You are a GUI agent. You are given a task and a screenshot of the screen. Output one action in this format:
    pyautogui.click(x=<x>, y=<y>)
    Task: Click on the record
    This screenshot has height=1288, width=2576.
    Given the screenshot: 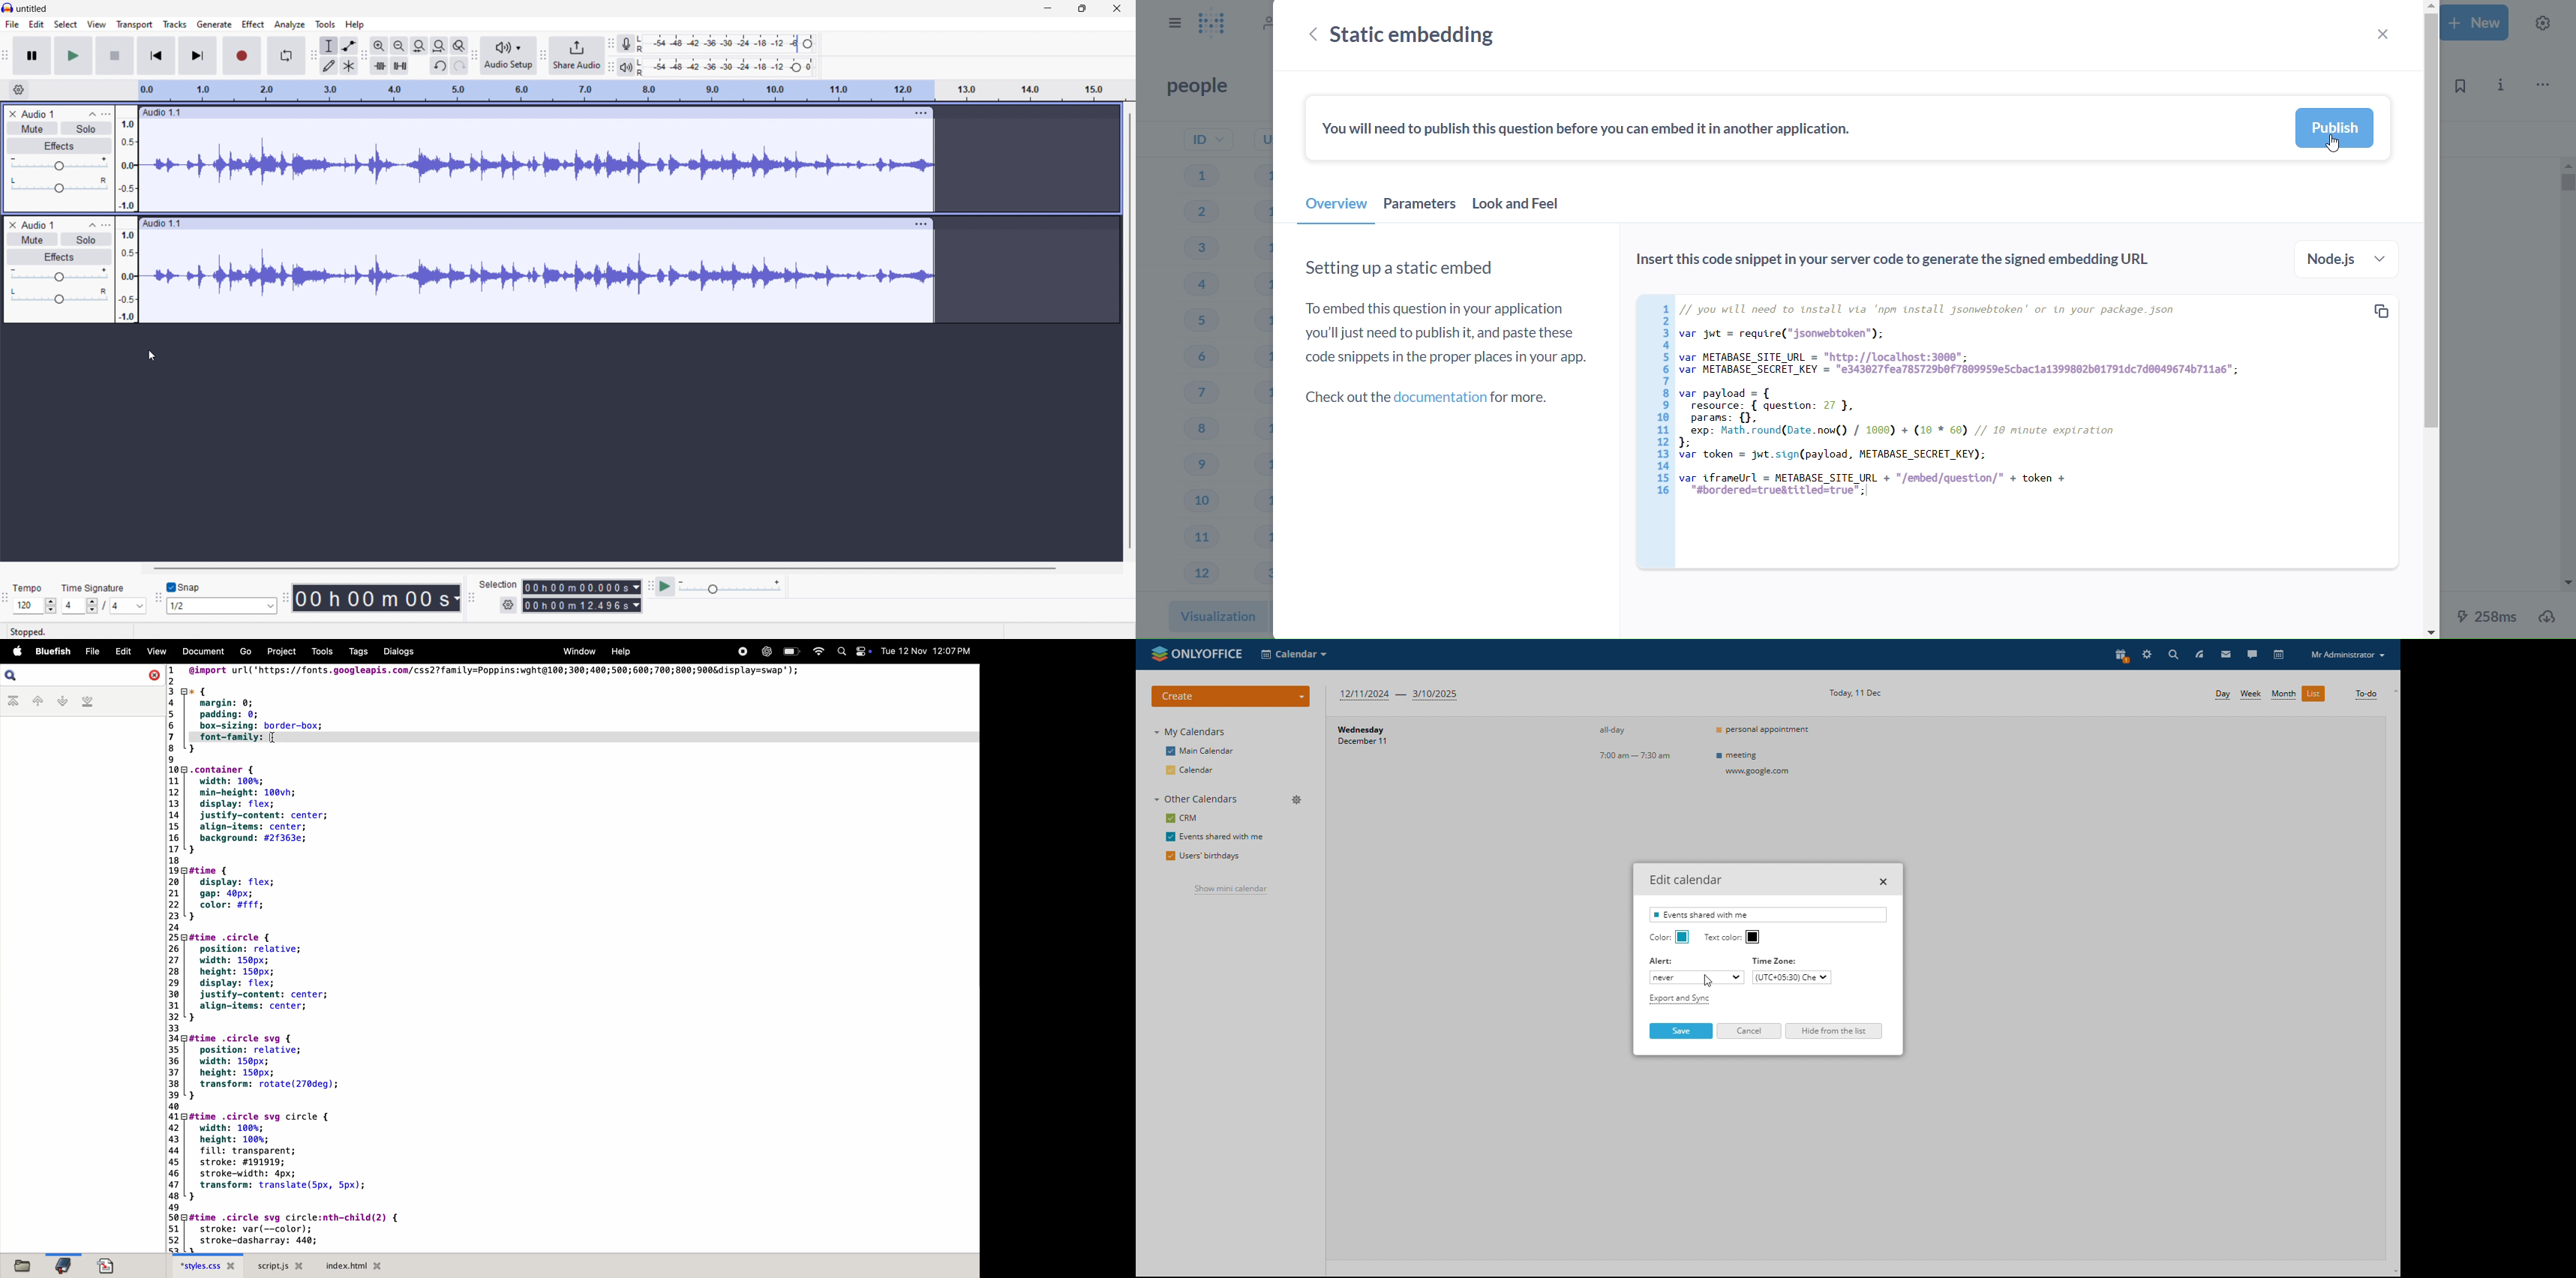 What is the action you would take?
    pyautogui.click(x=743, y=651)
    